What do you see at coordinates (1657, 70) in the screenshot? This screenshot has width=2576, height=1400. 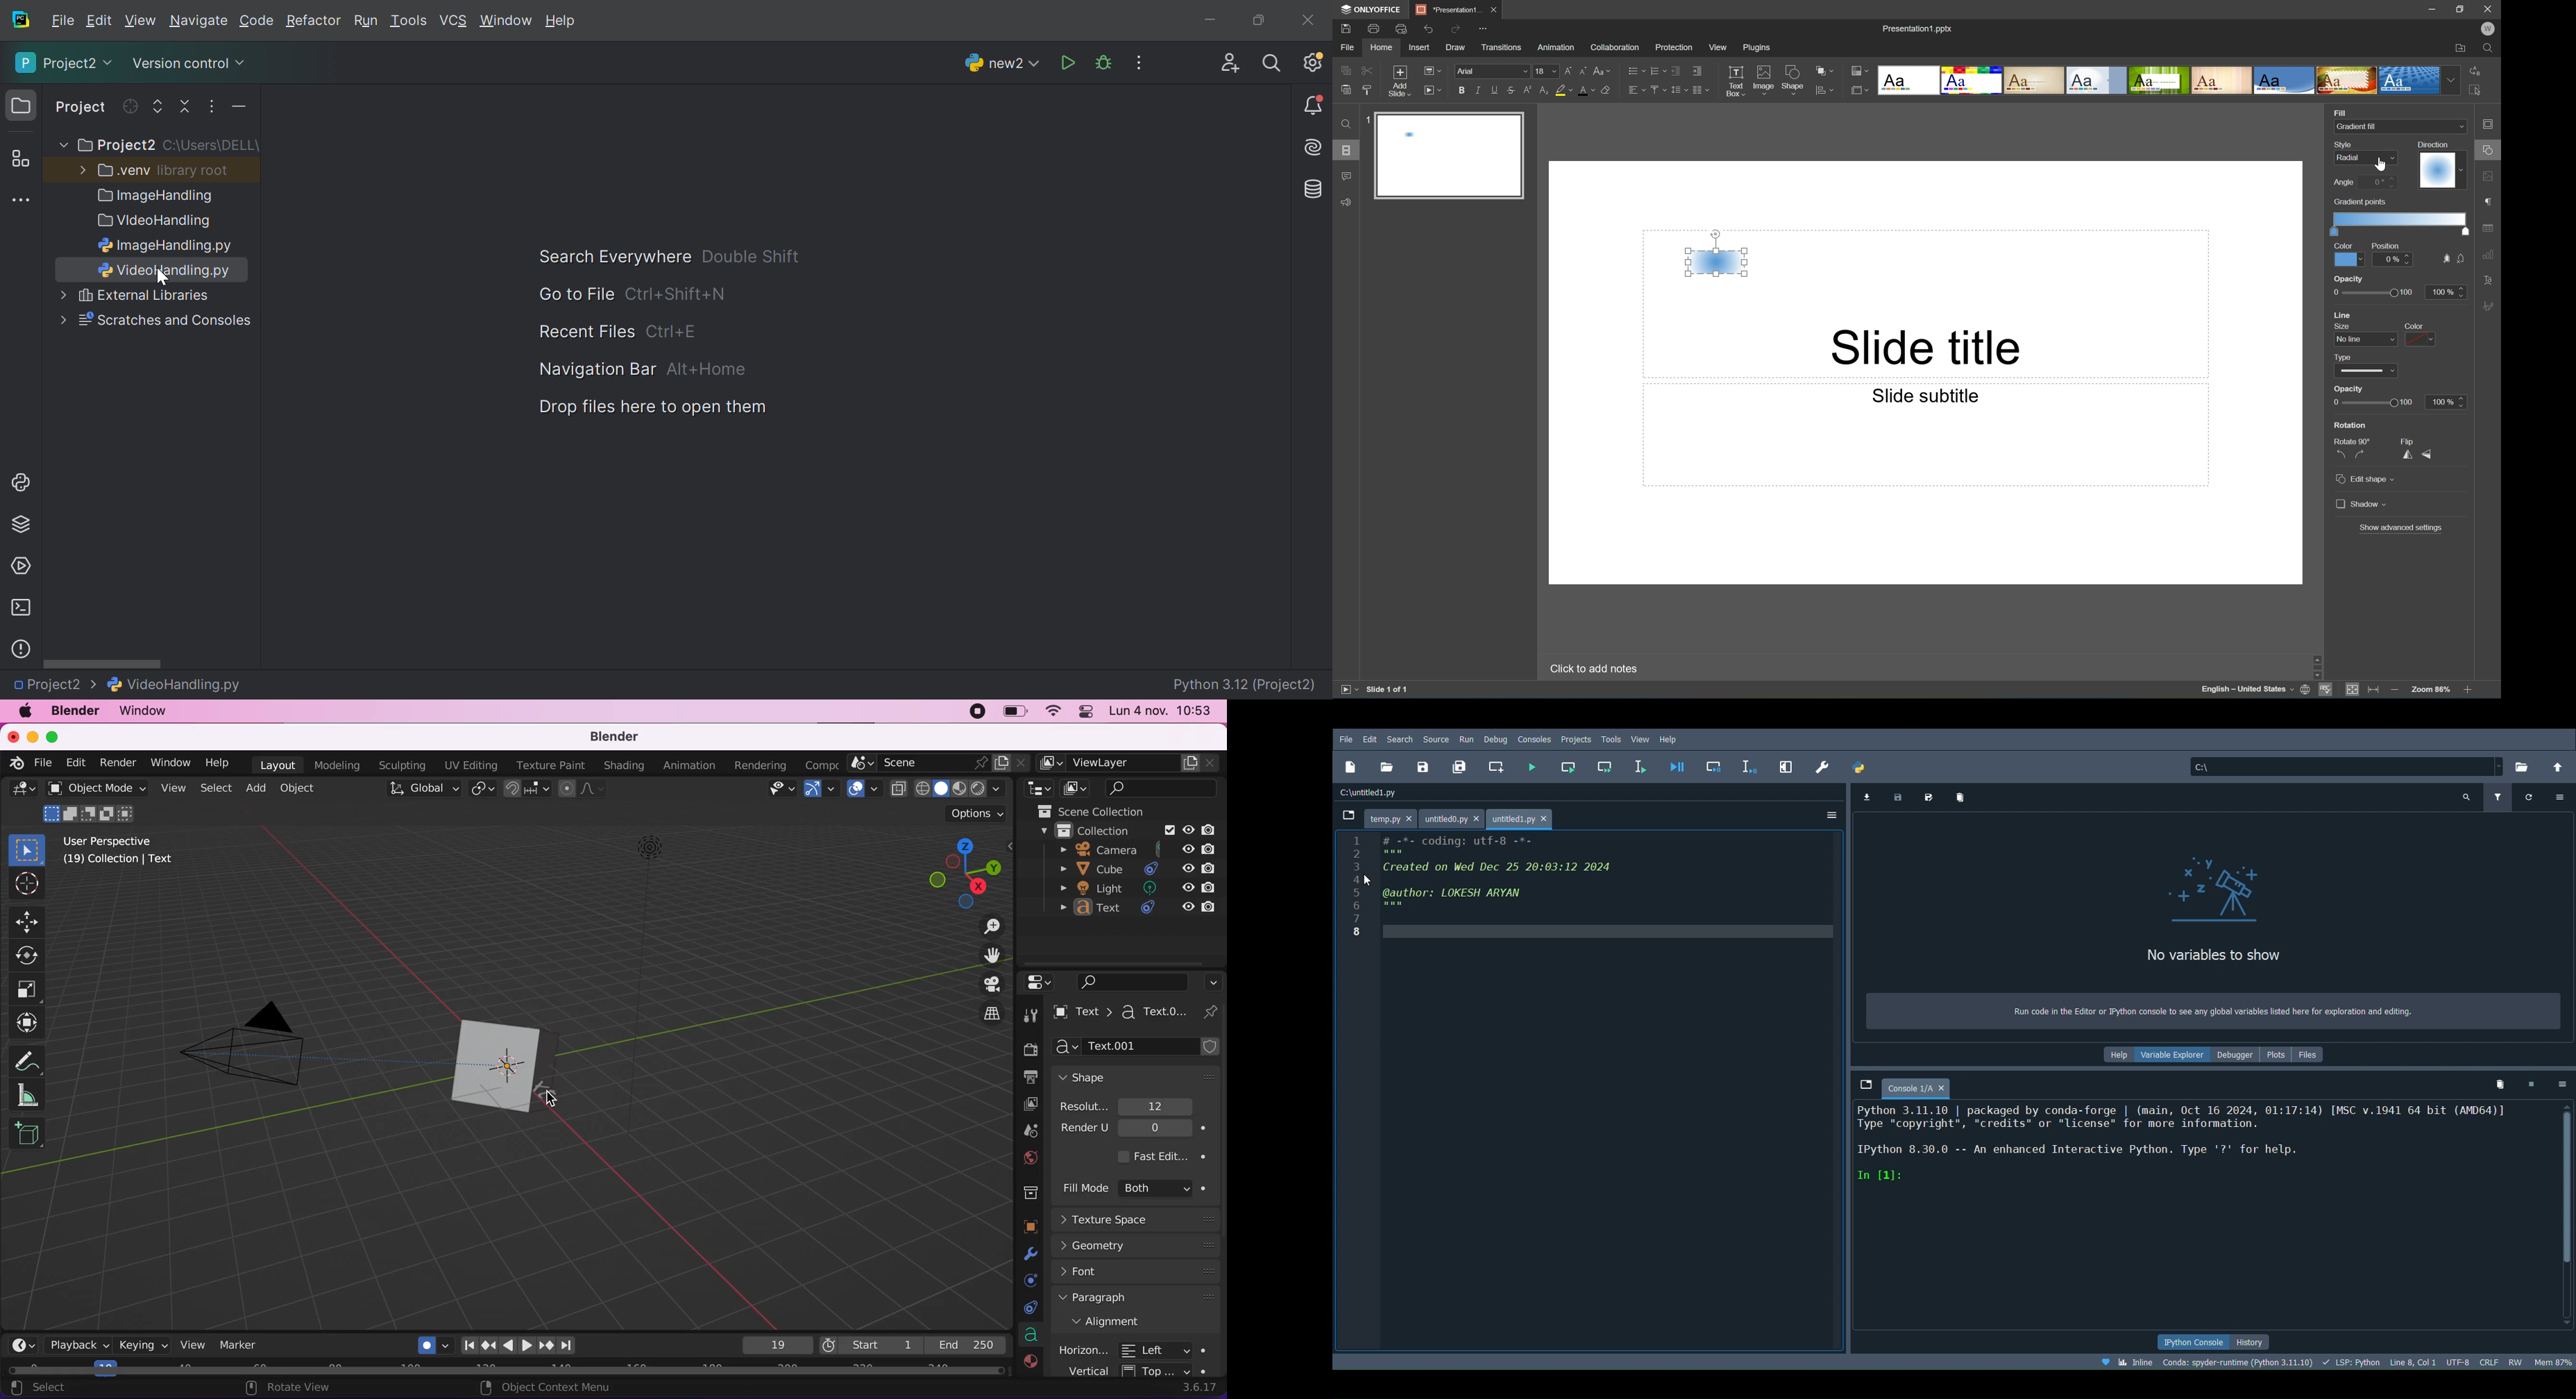 I see `Numbering` at bounding box center [1657, 70].